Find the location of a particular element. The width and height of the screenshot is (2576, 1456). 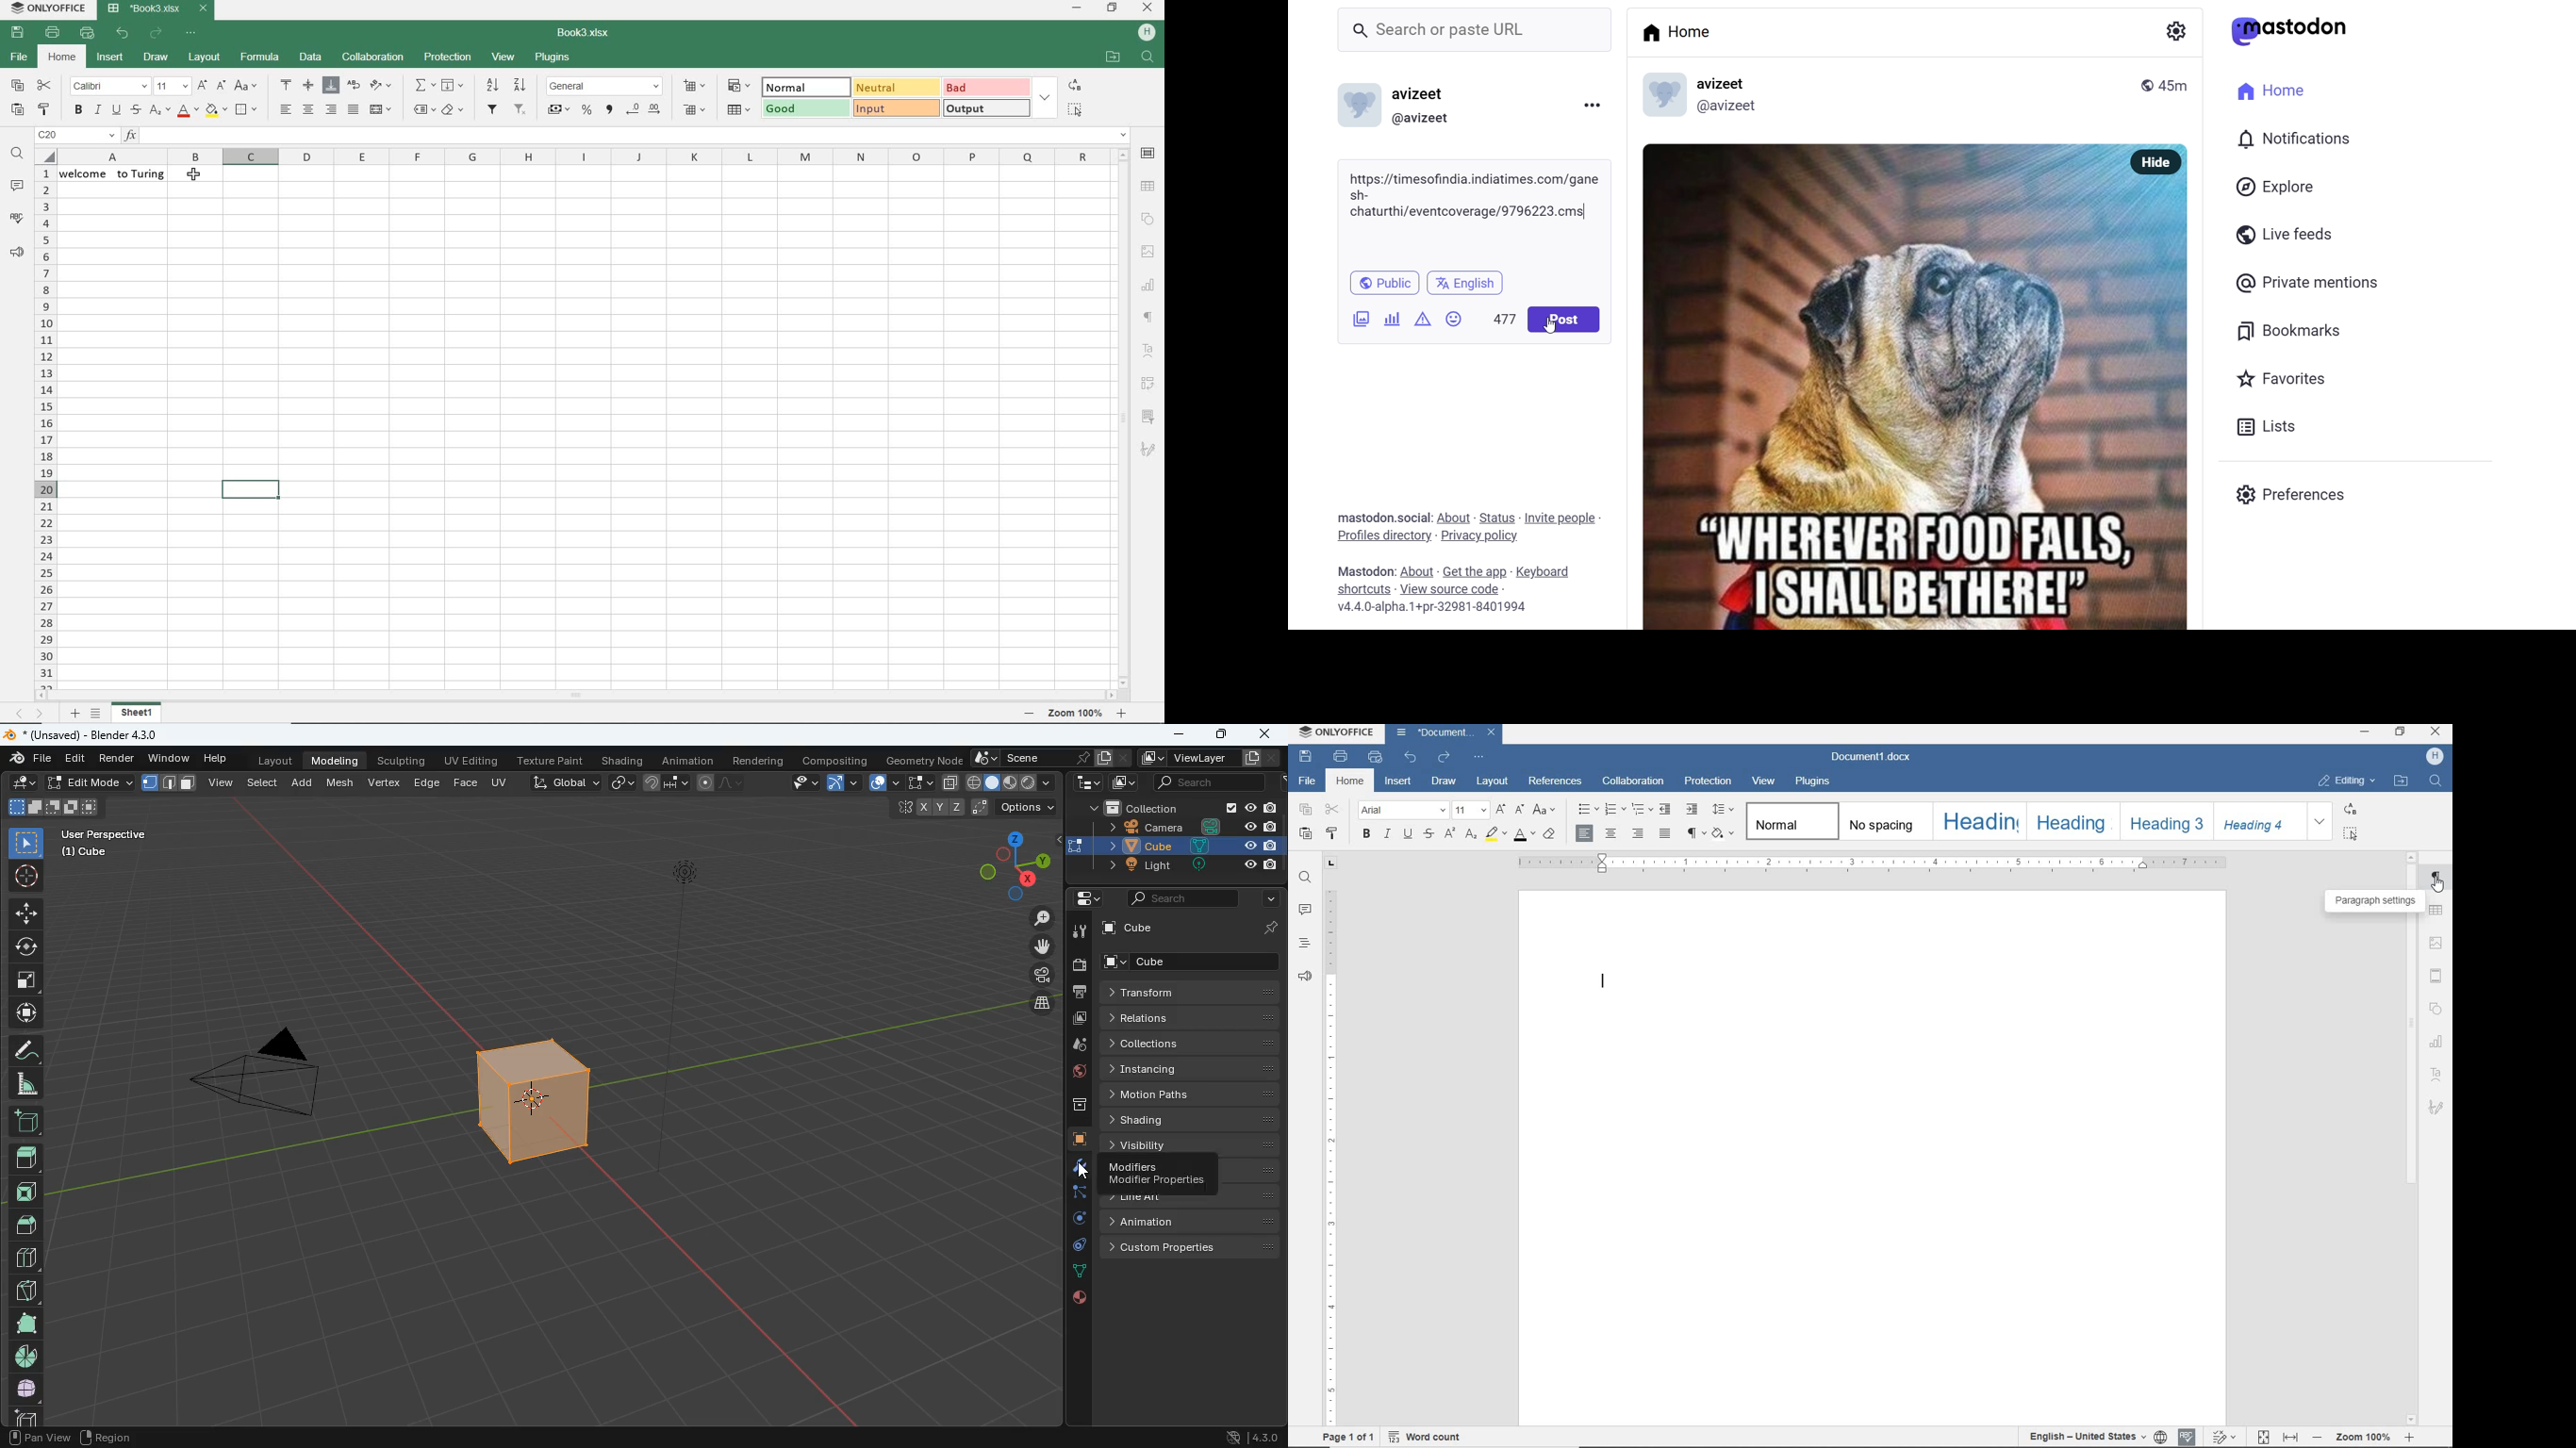

layout is located at coordinates (271, 761).